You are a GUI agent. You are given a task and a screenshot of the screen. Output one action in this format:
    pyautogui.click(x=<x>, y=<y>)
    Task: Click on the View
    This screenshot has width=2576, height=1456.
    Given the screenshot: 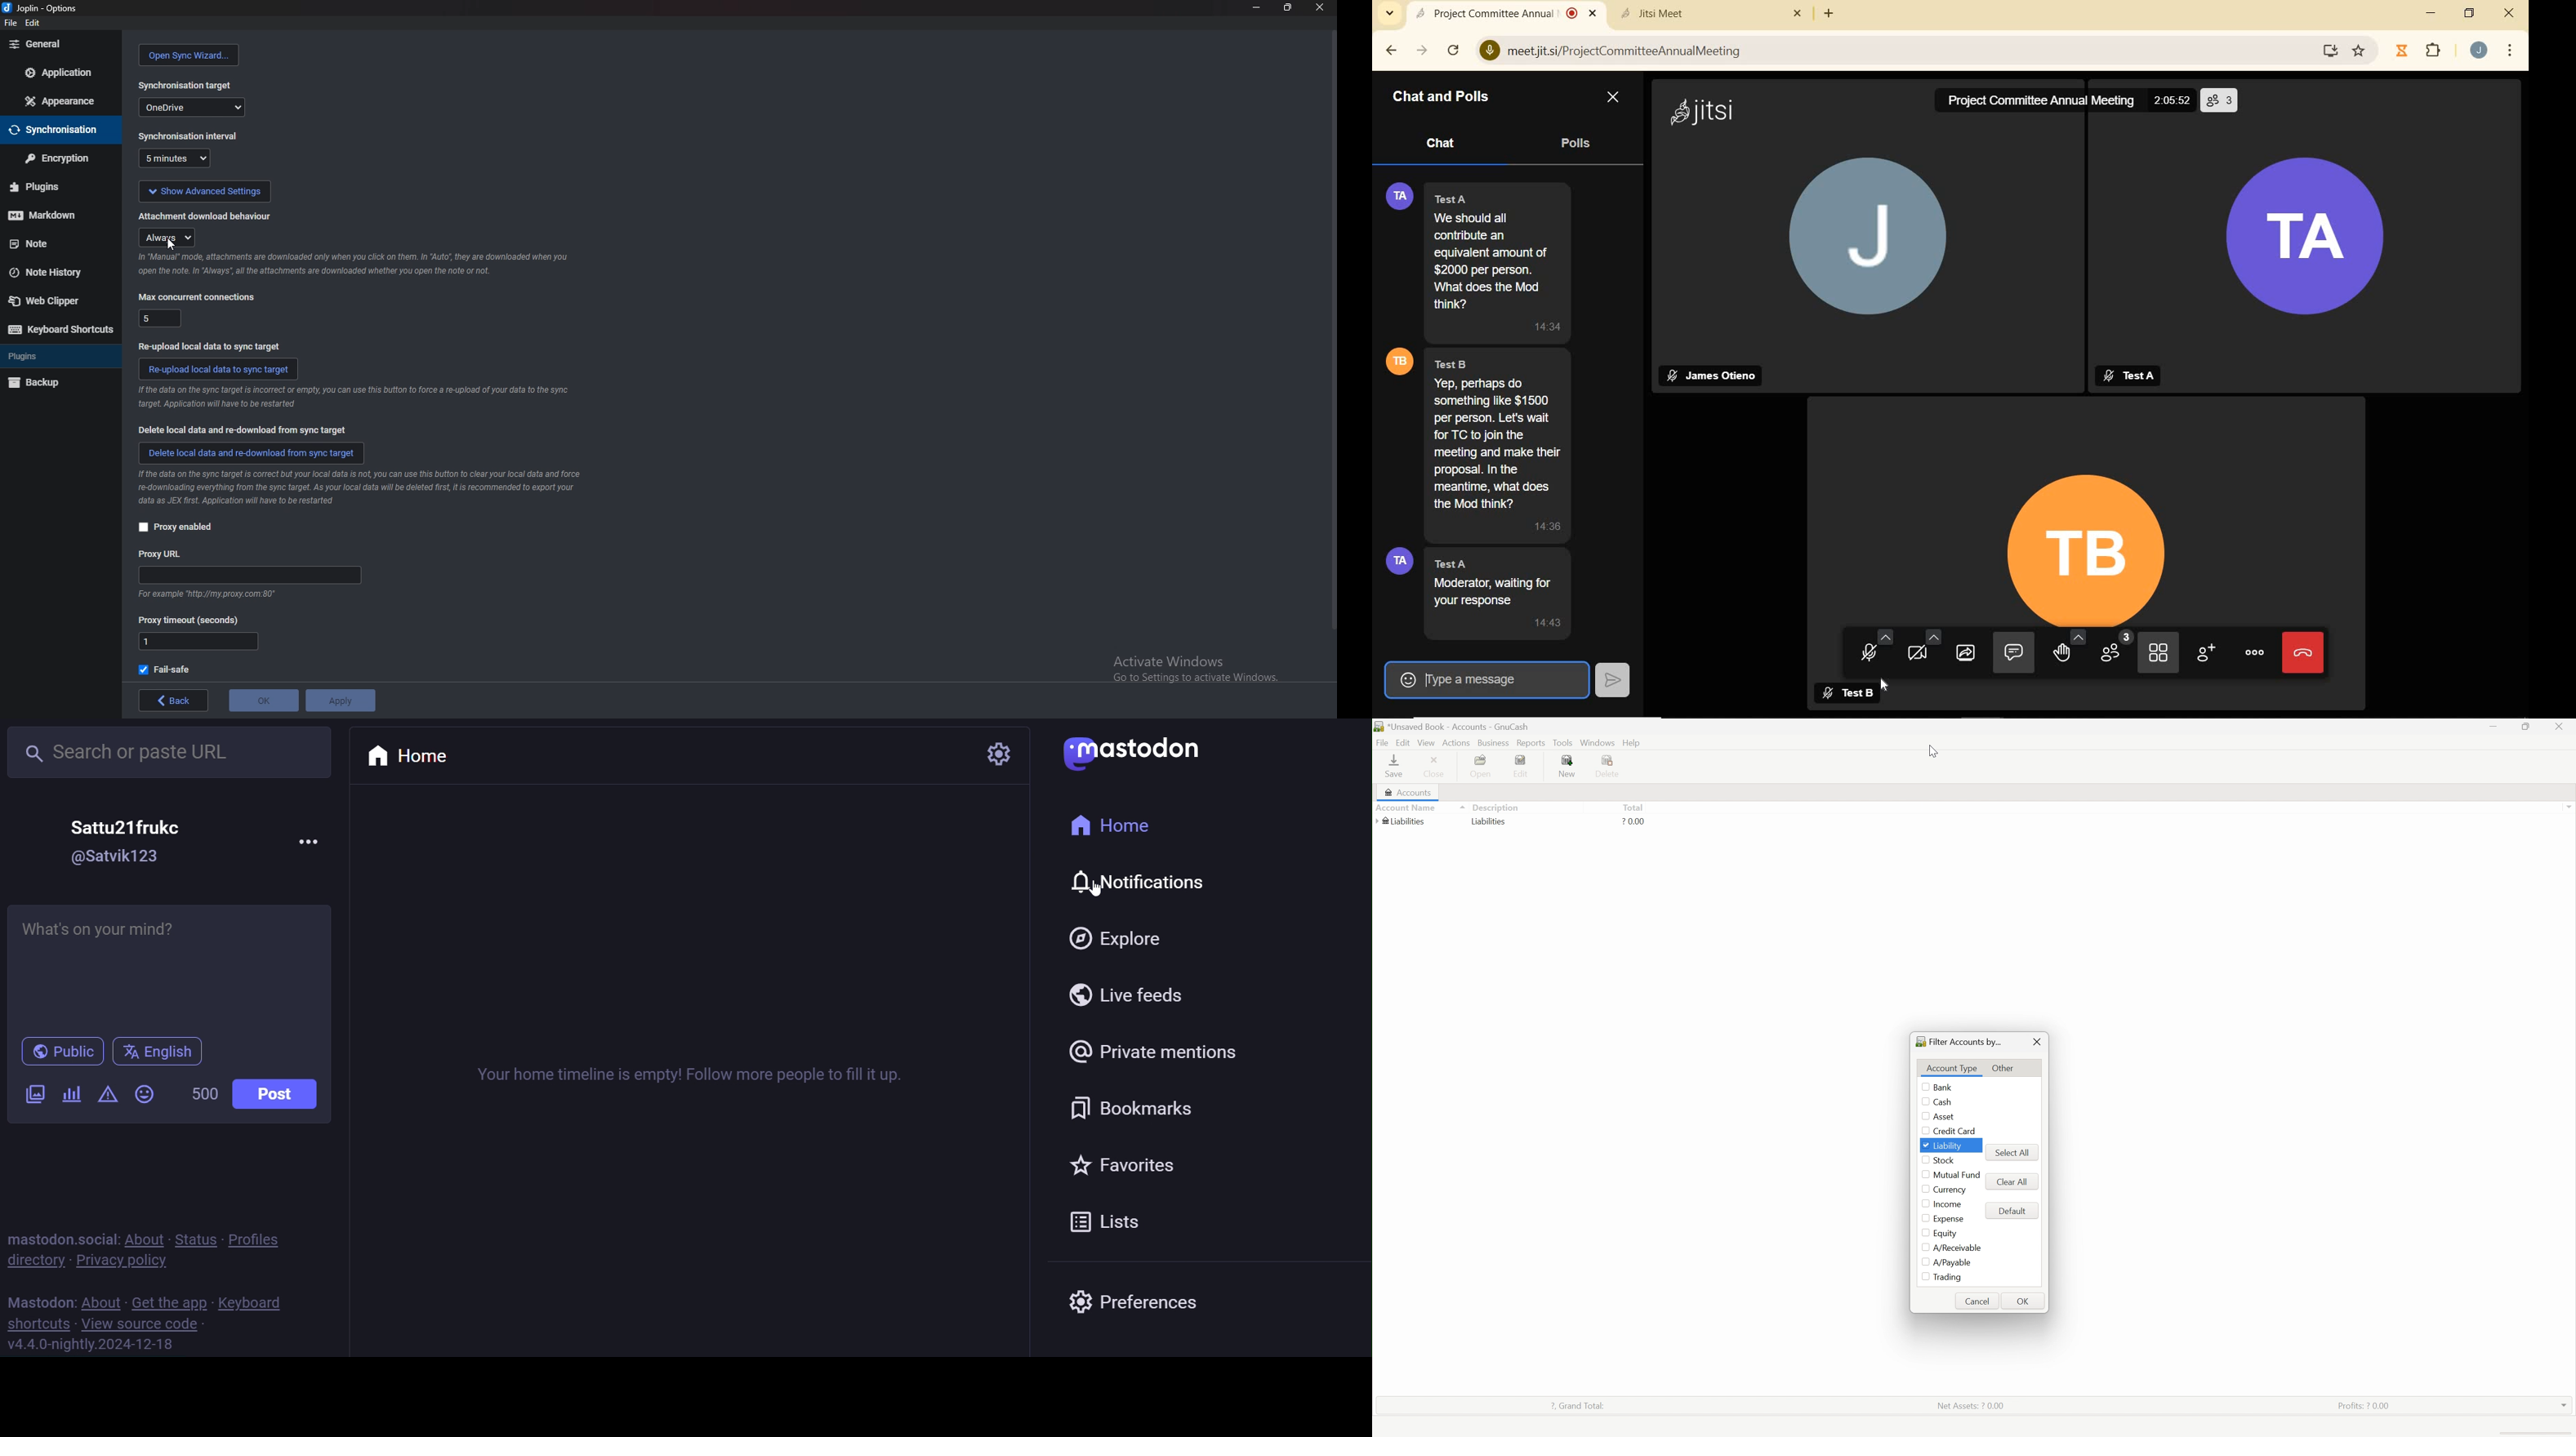 What is the action you would take?
    pyautogui.click(x=1426, y=742)
    